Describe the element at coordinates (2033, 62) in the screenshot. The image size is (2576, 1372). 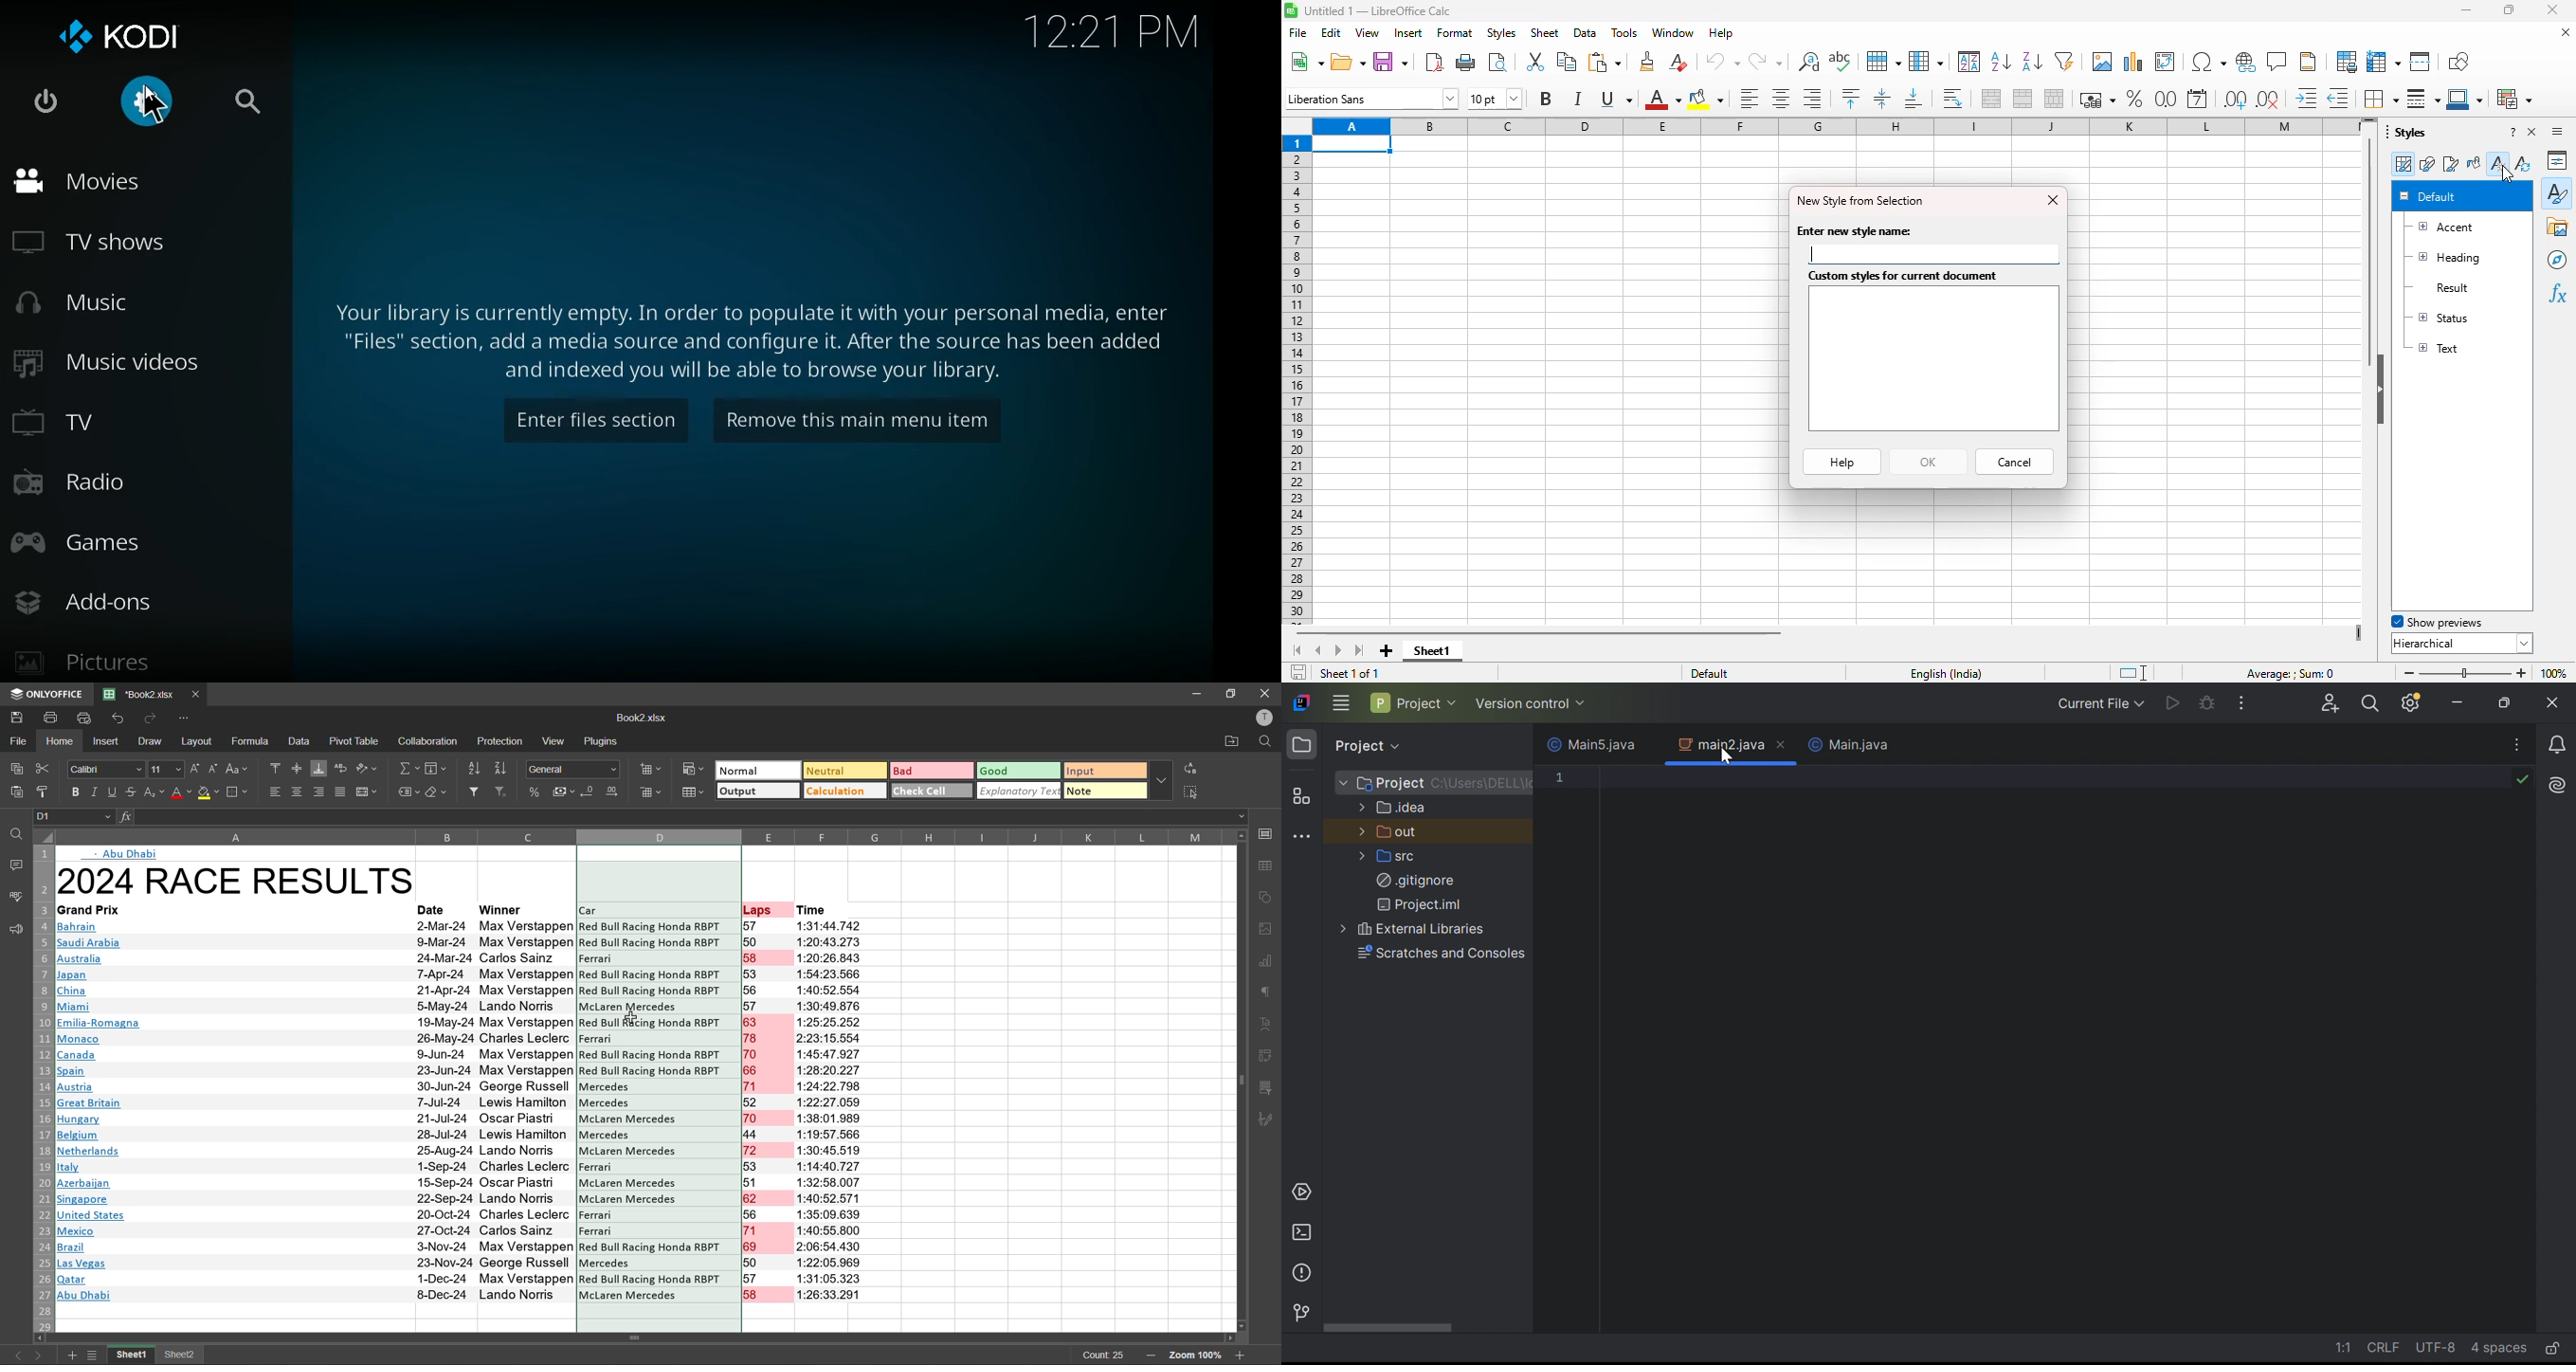
I see `sort descending` at that location.